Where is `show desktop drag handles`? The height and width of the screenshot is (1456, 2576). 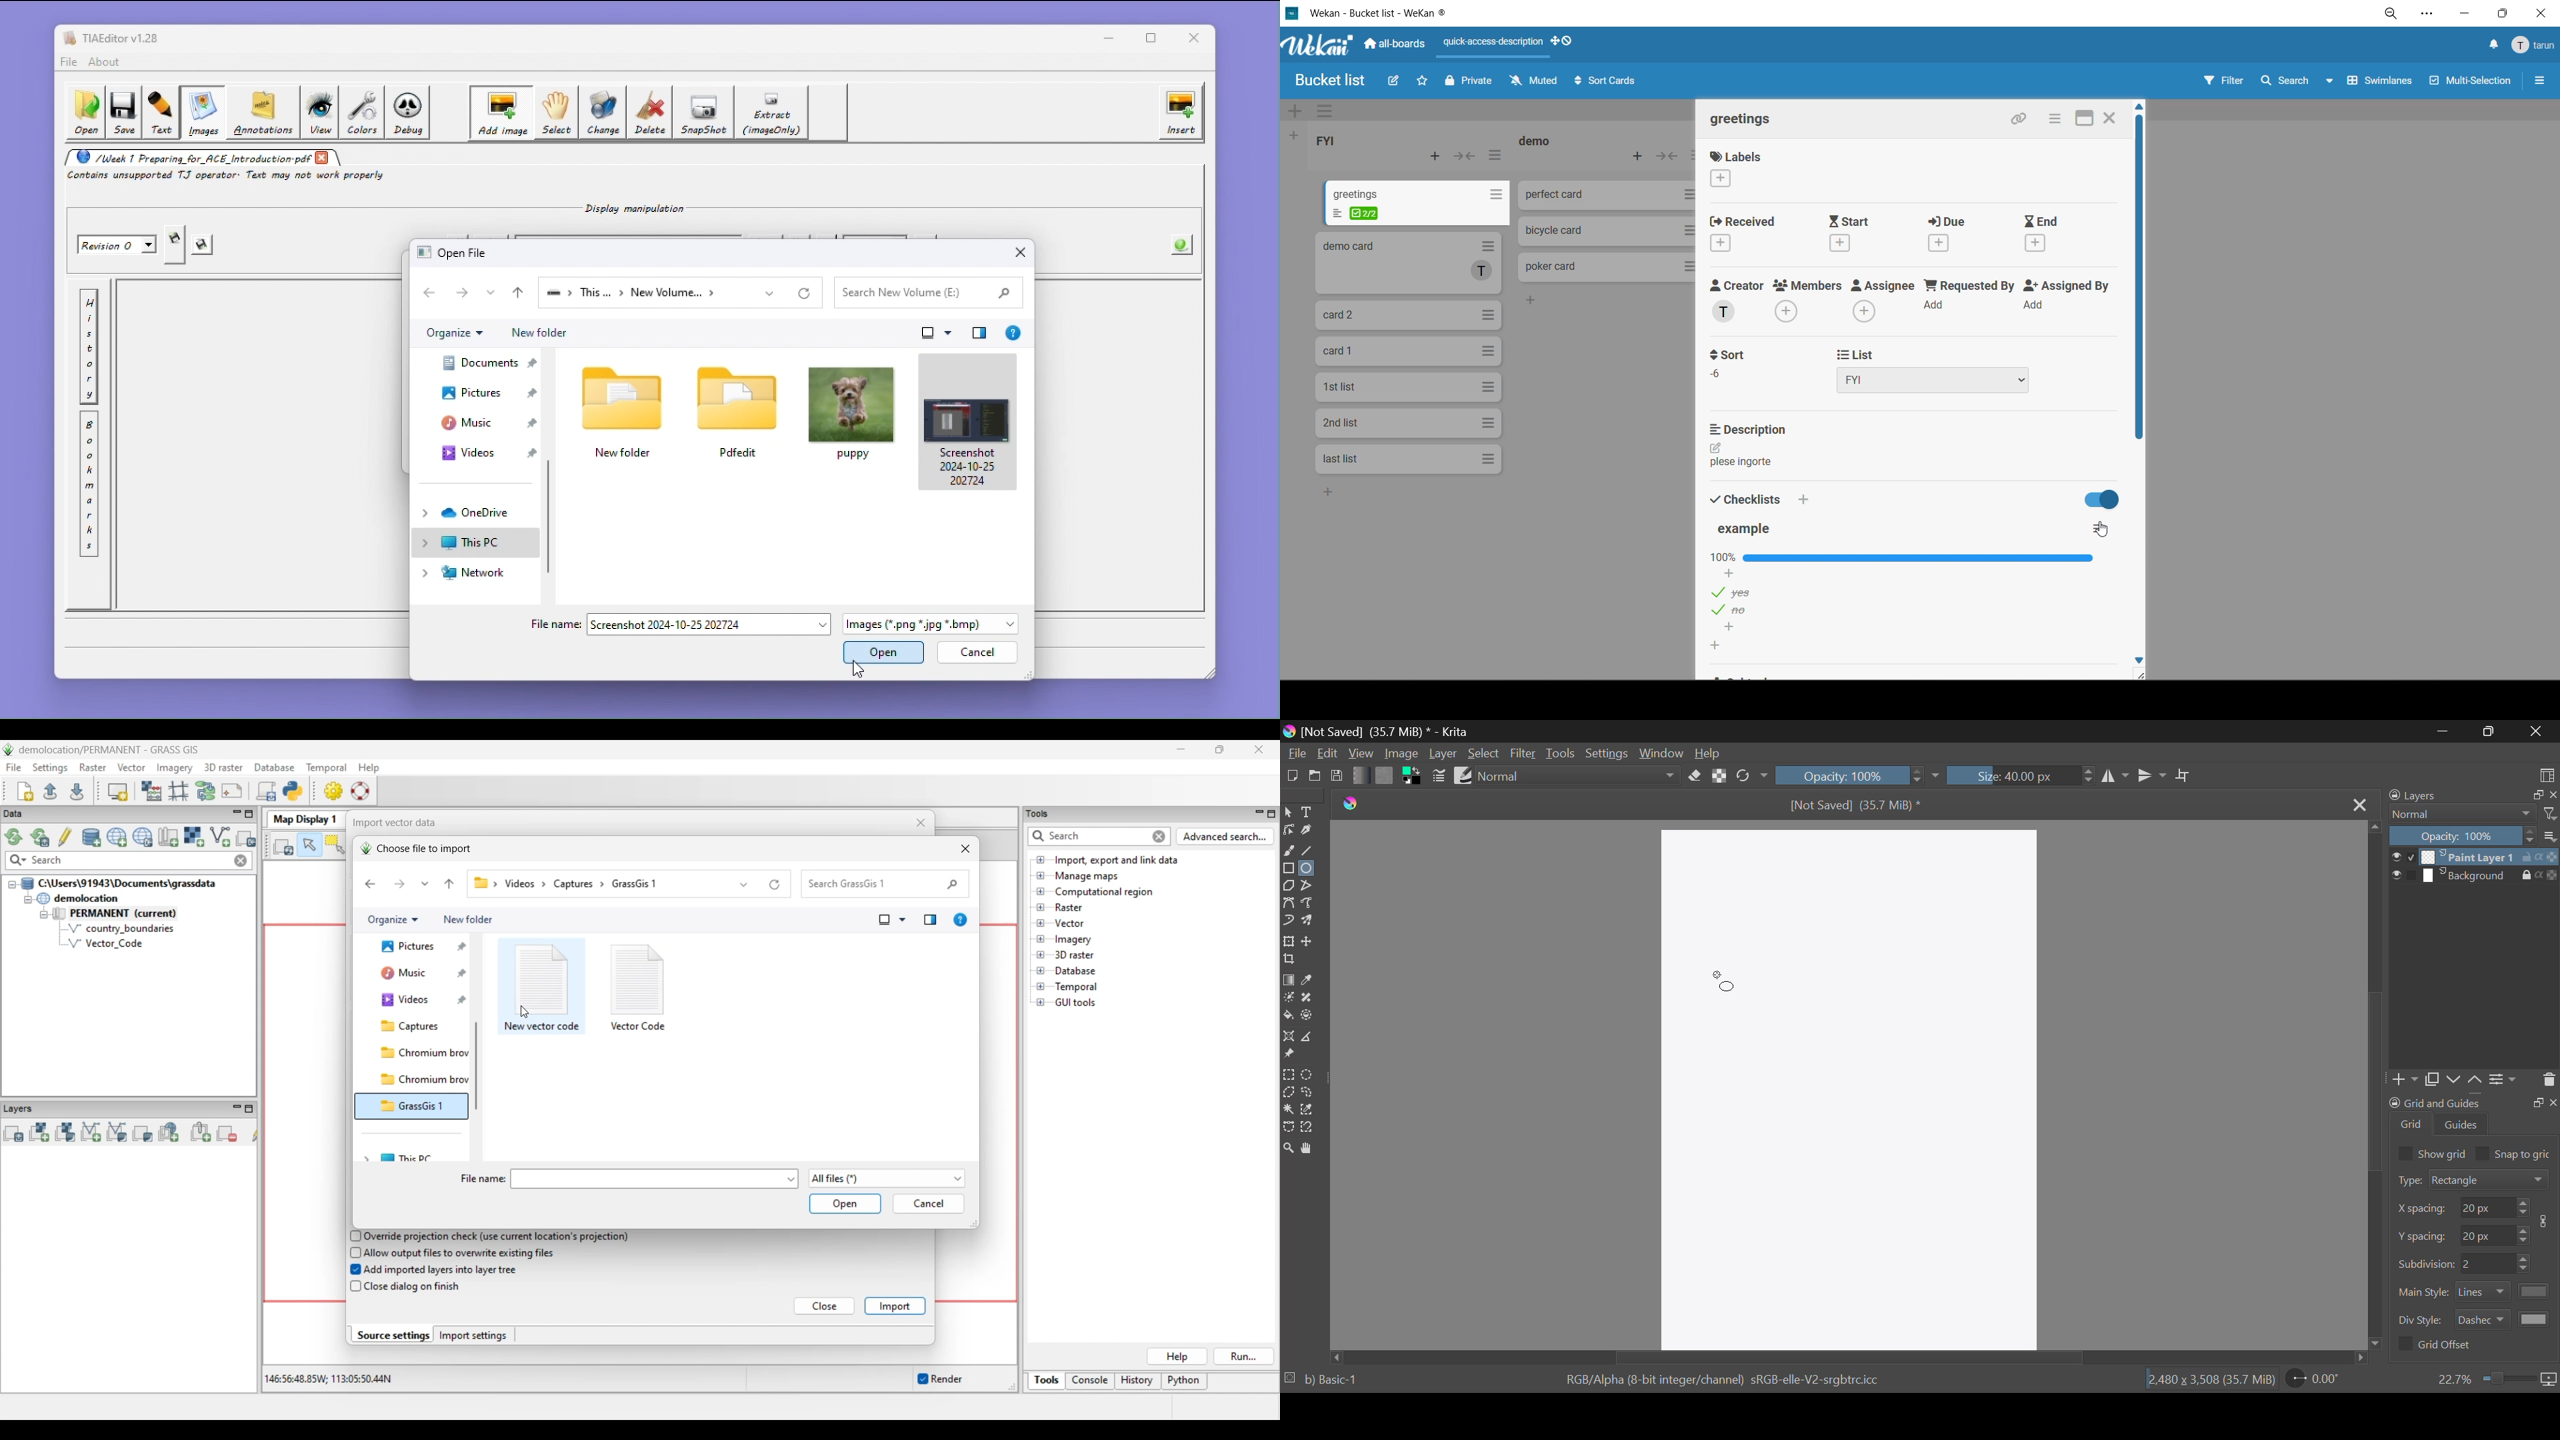
show desktop drag handles is located at coordinates (1566, 39).